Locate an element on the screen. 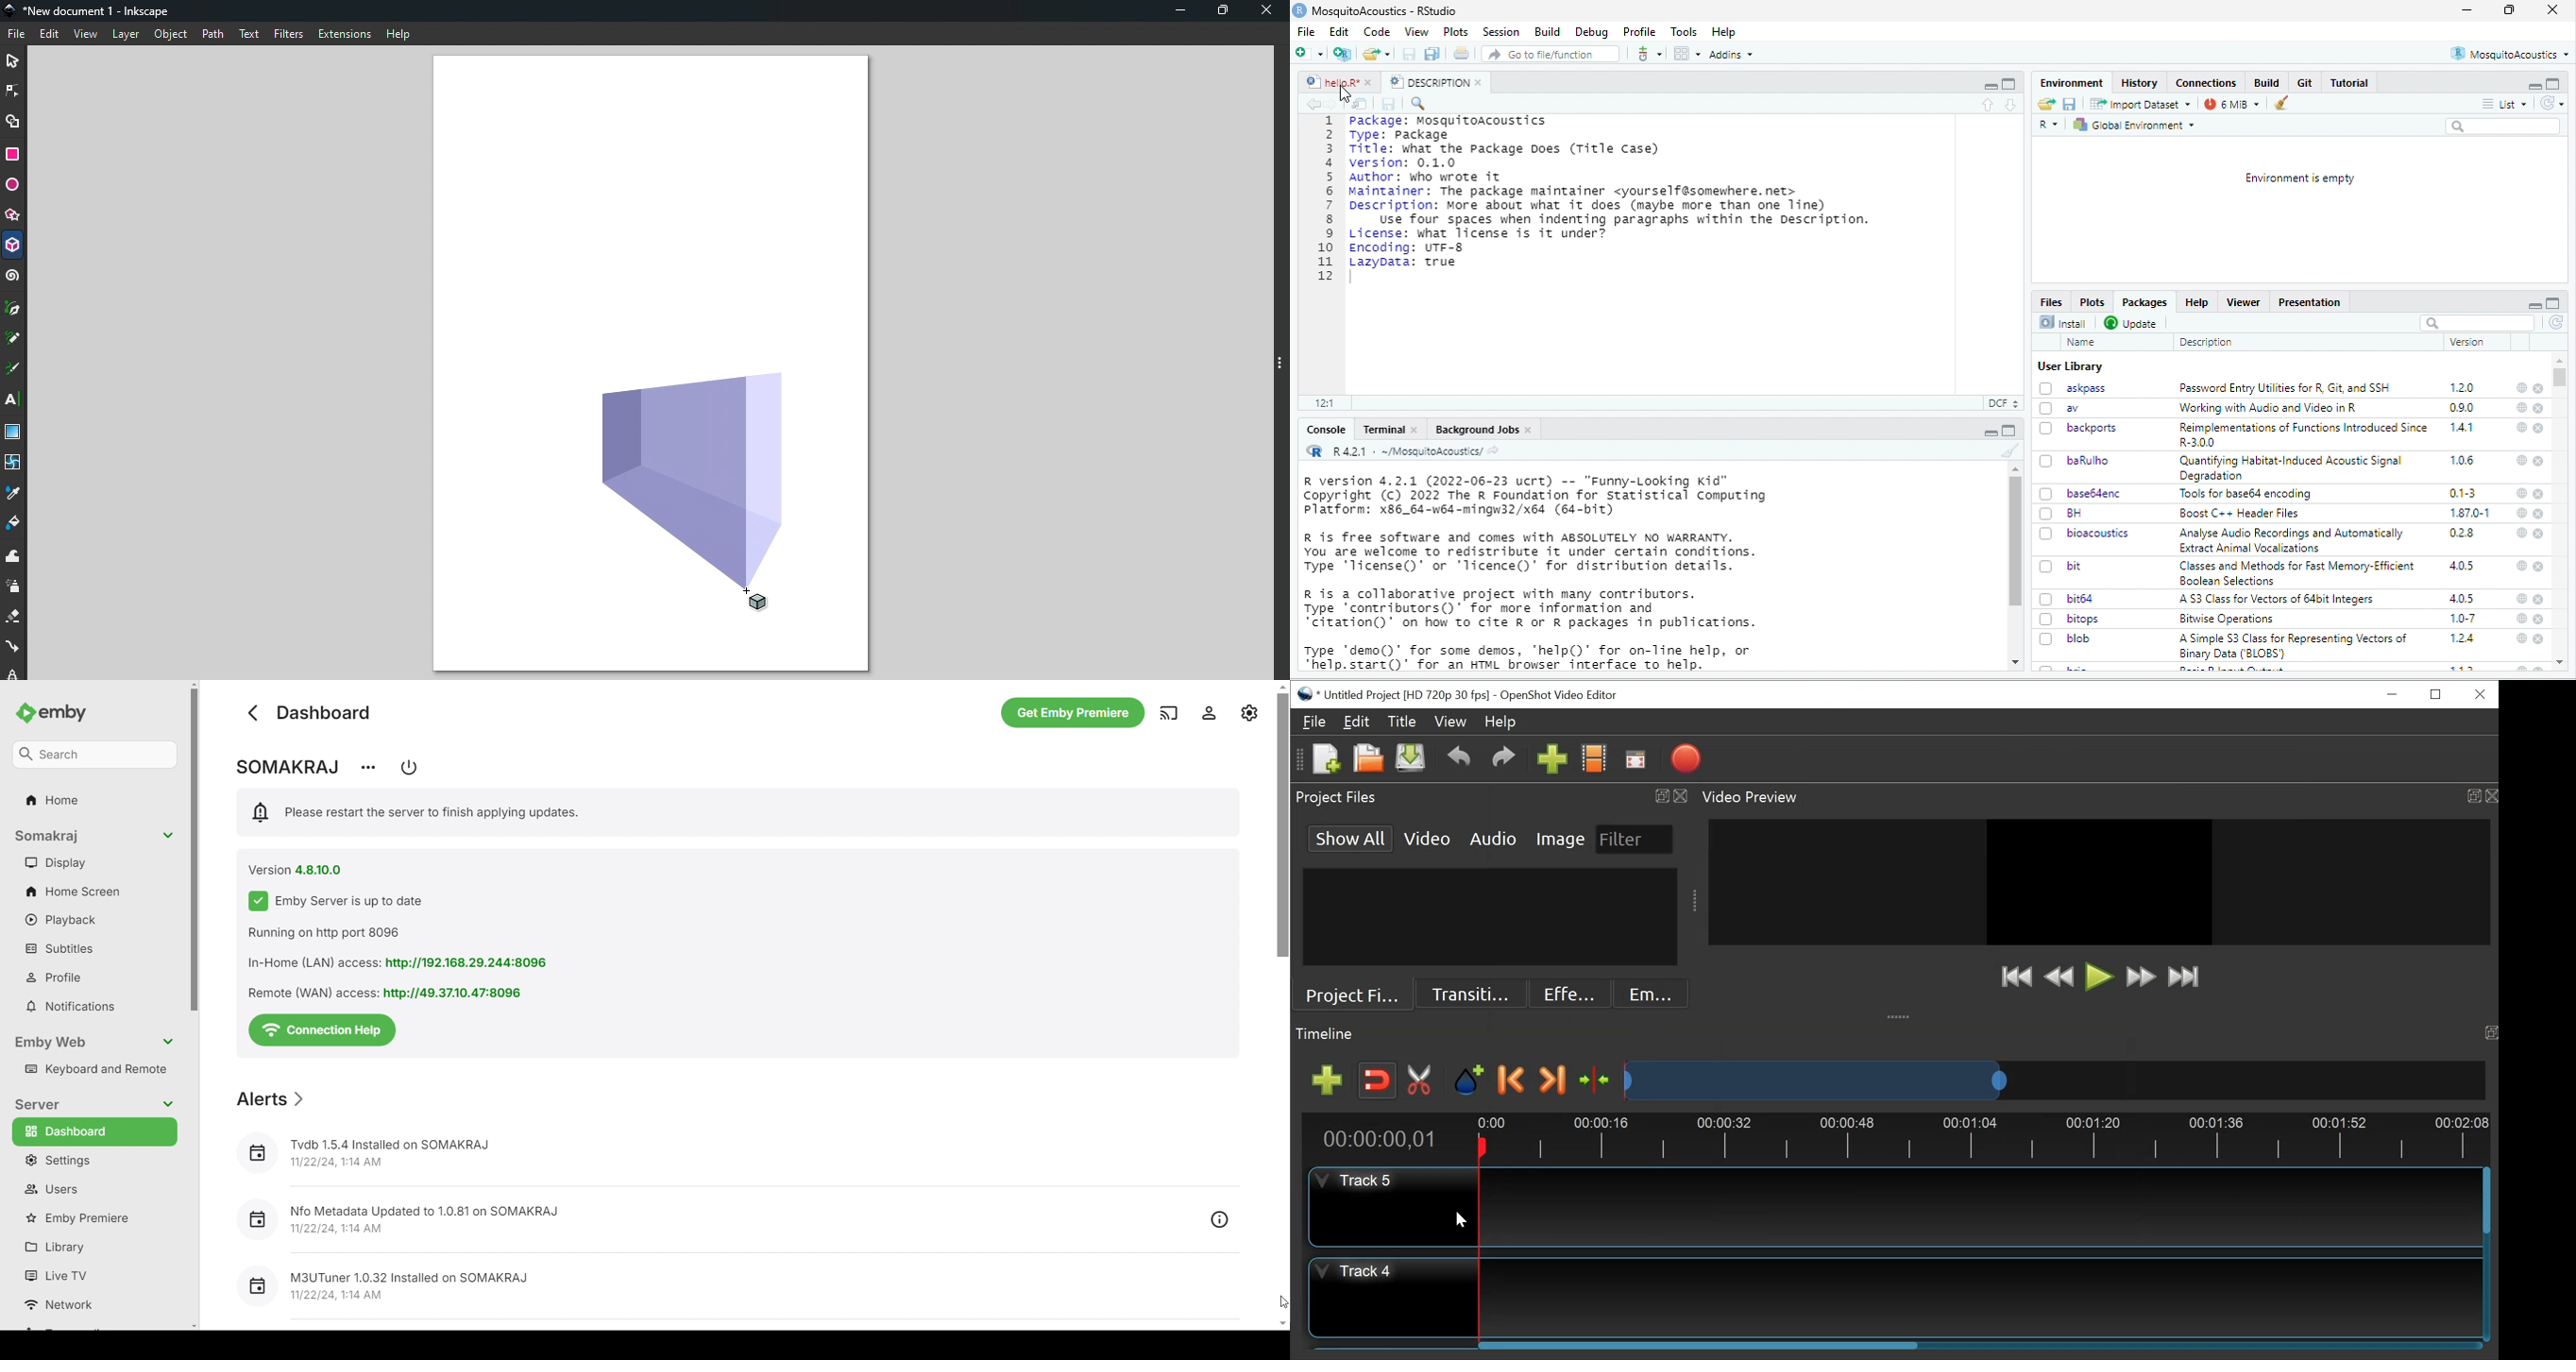  Connector tool is located at coordinates (14, 647).